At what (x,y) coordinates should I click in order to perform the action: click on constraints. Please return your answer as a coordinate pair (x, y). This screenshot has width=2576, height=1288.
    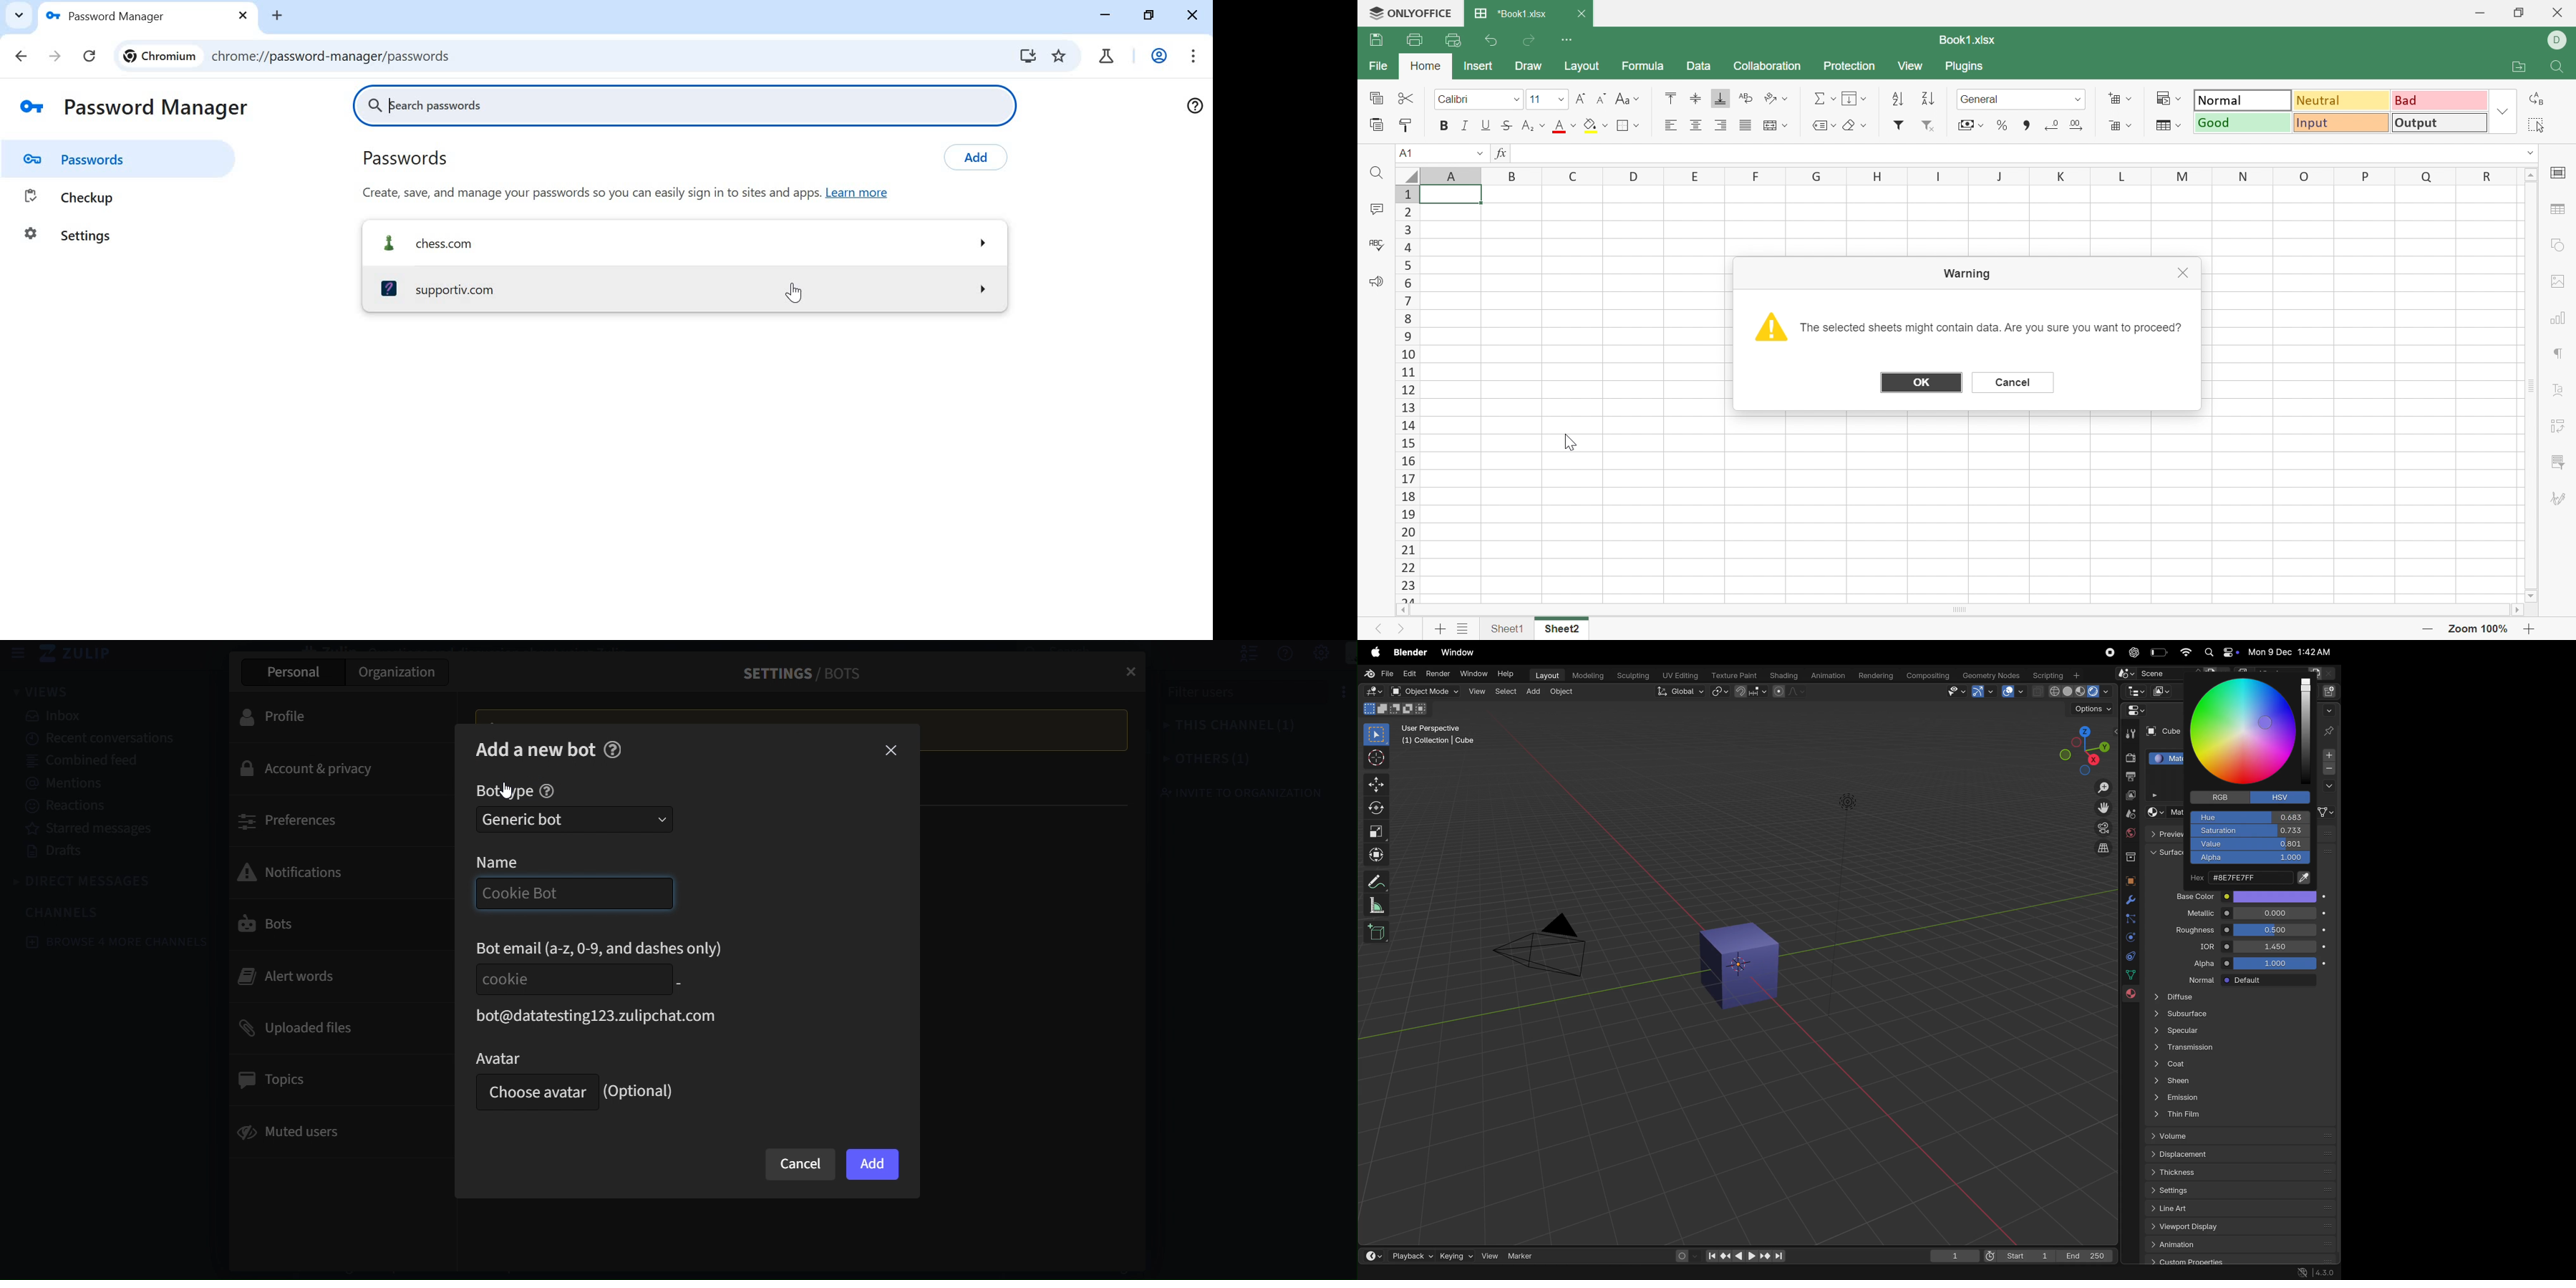
    Looking at the image, I should click on (2130, 955).